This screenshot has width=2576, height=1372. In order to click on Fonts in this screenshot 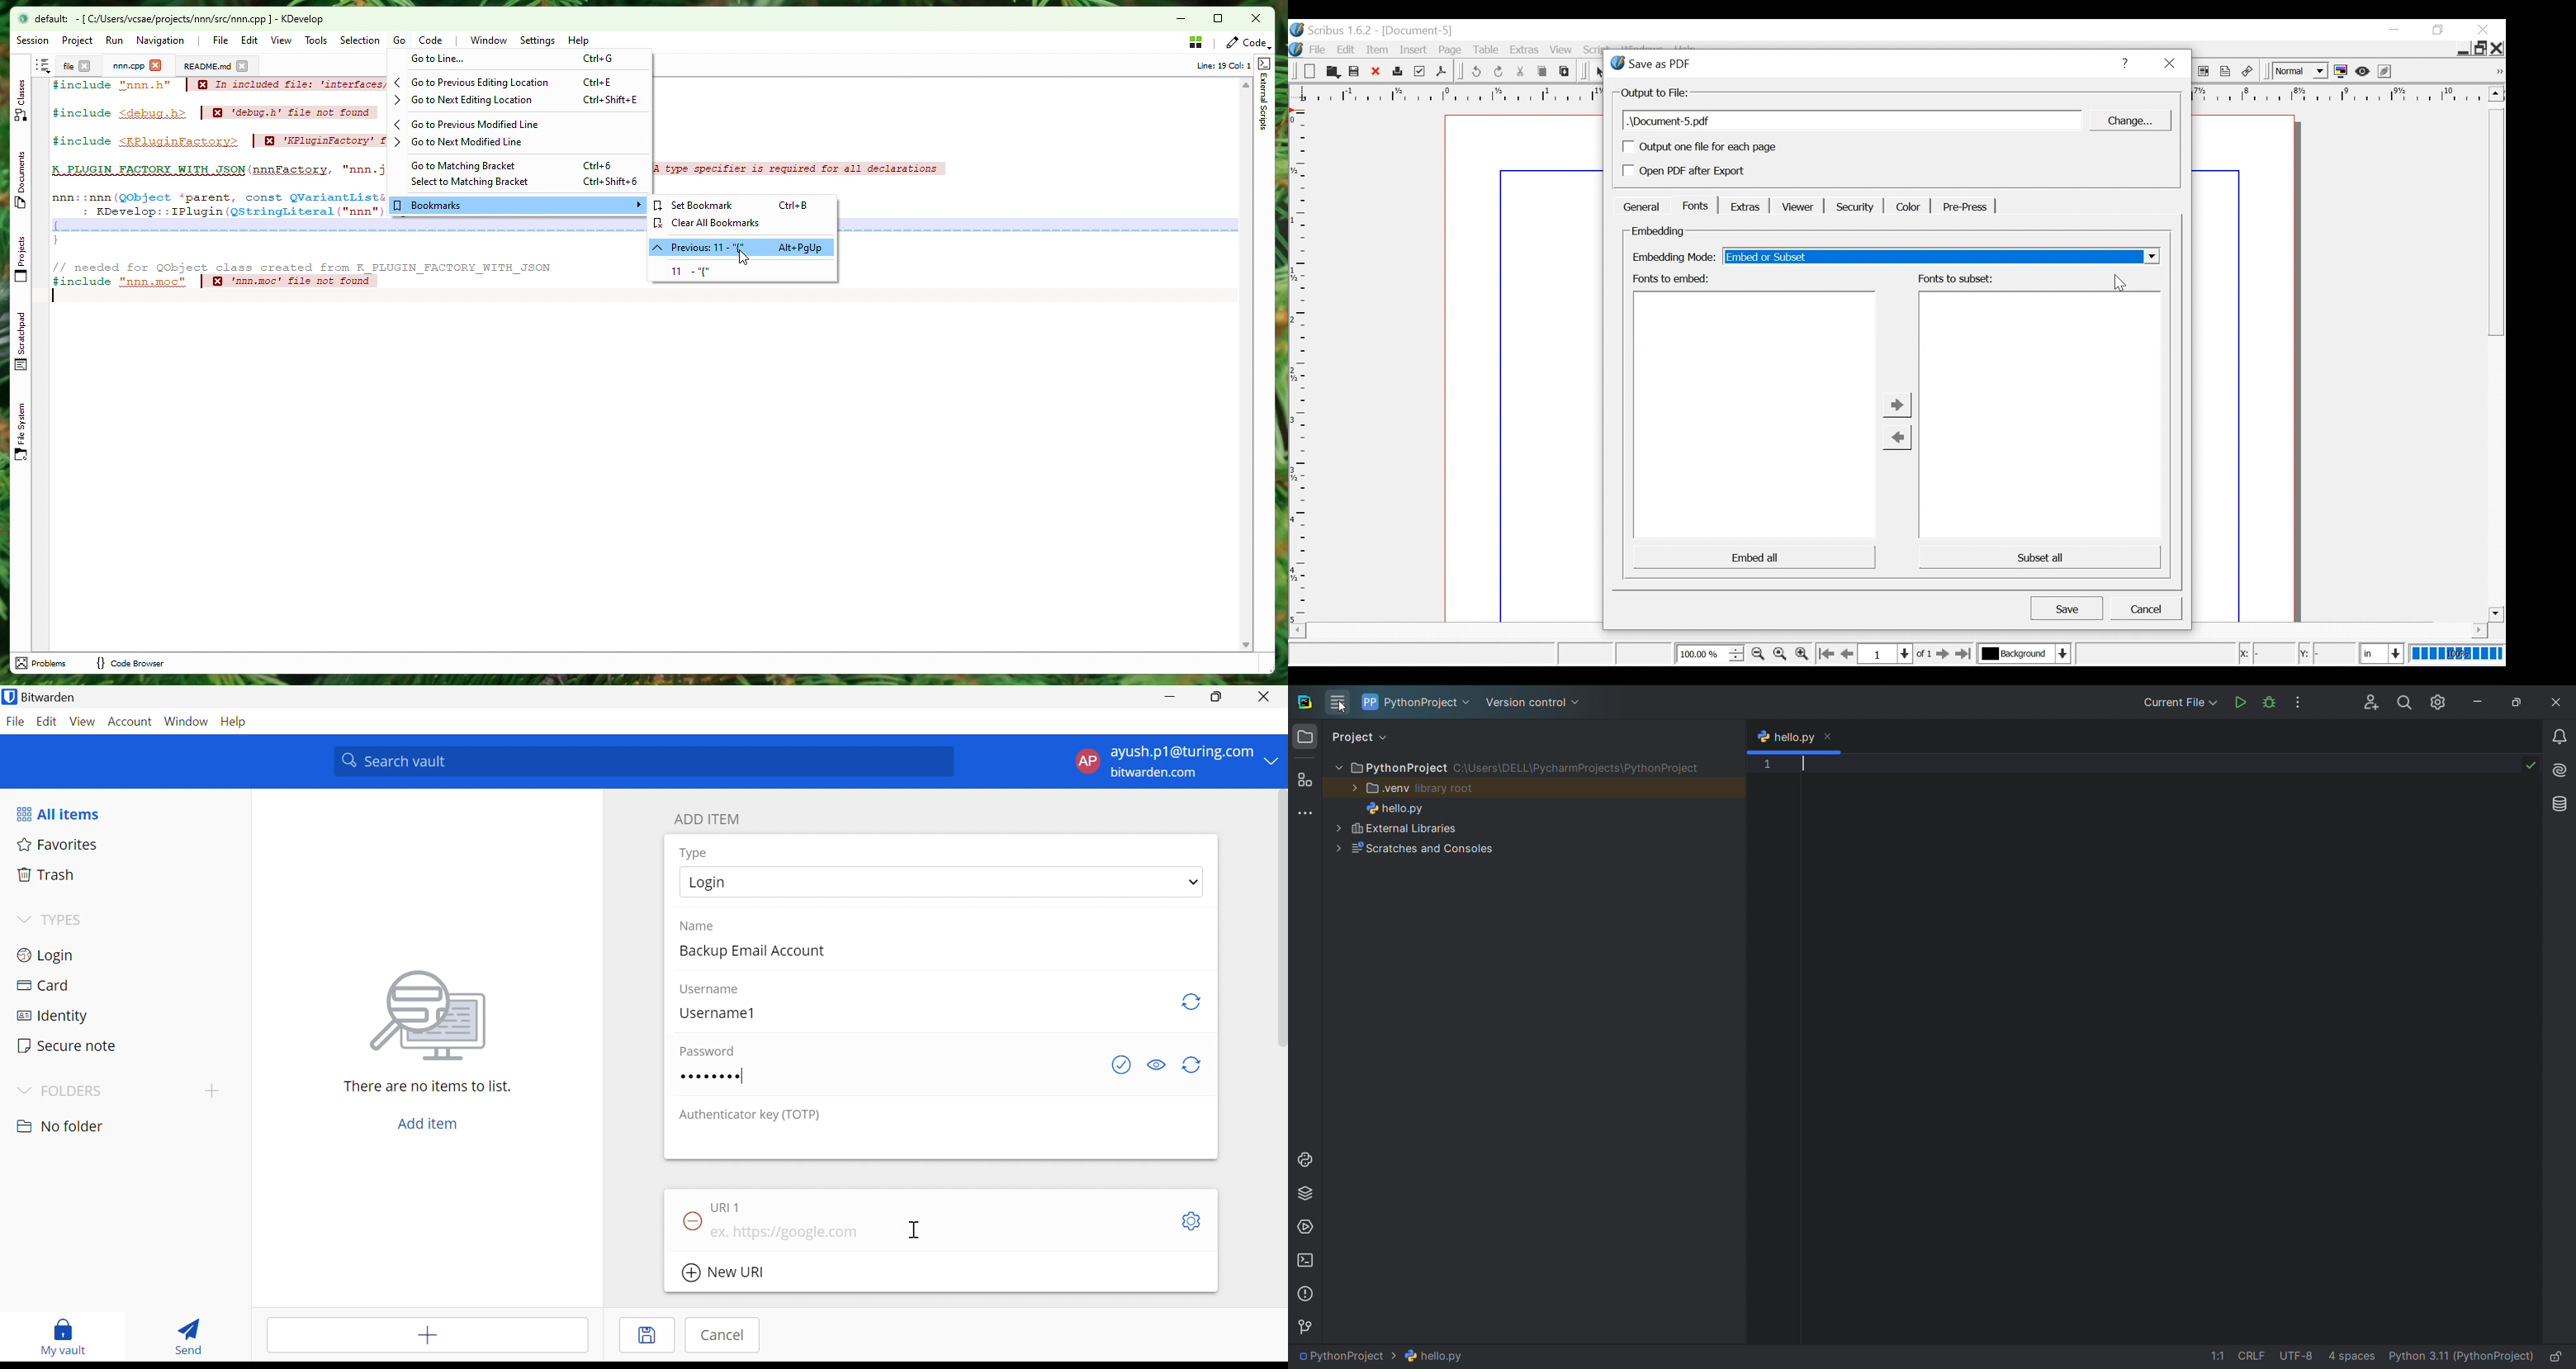, I will do `click(1695, 205)`.